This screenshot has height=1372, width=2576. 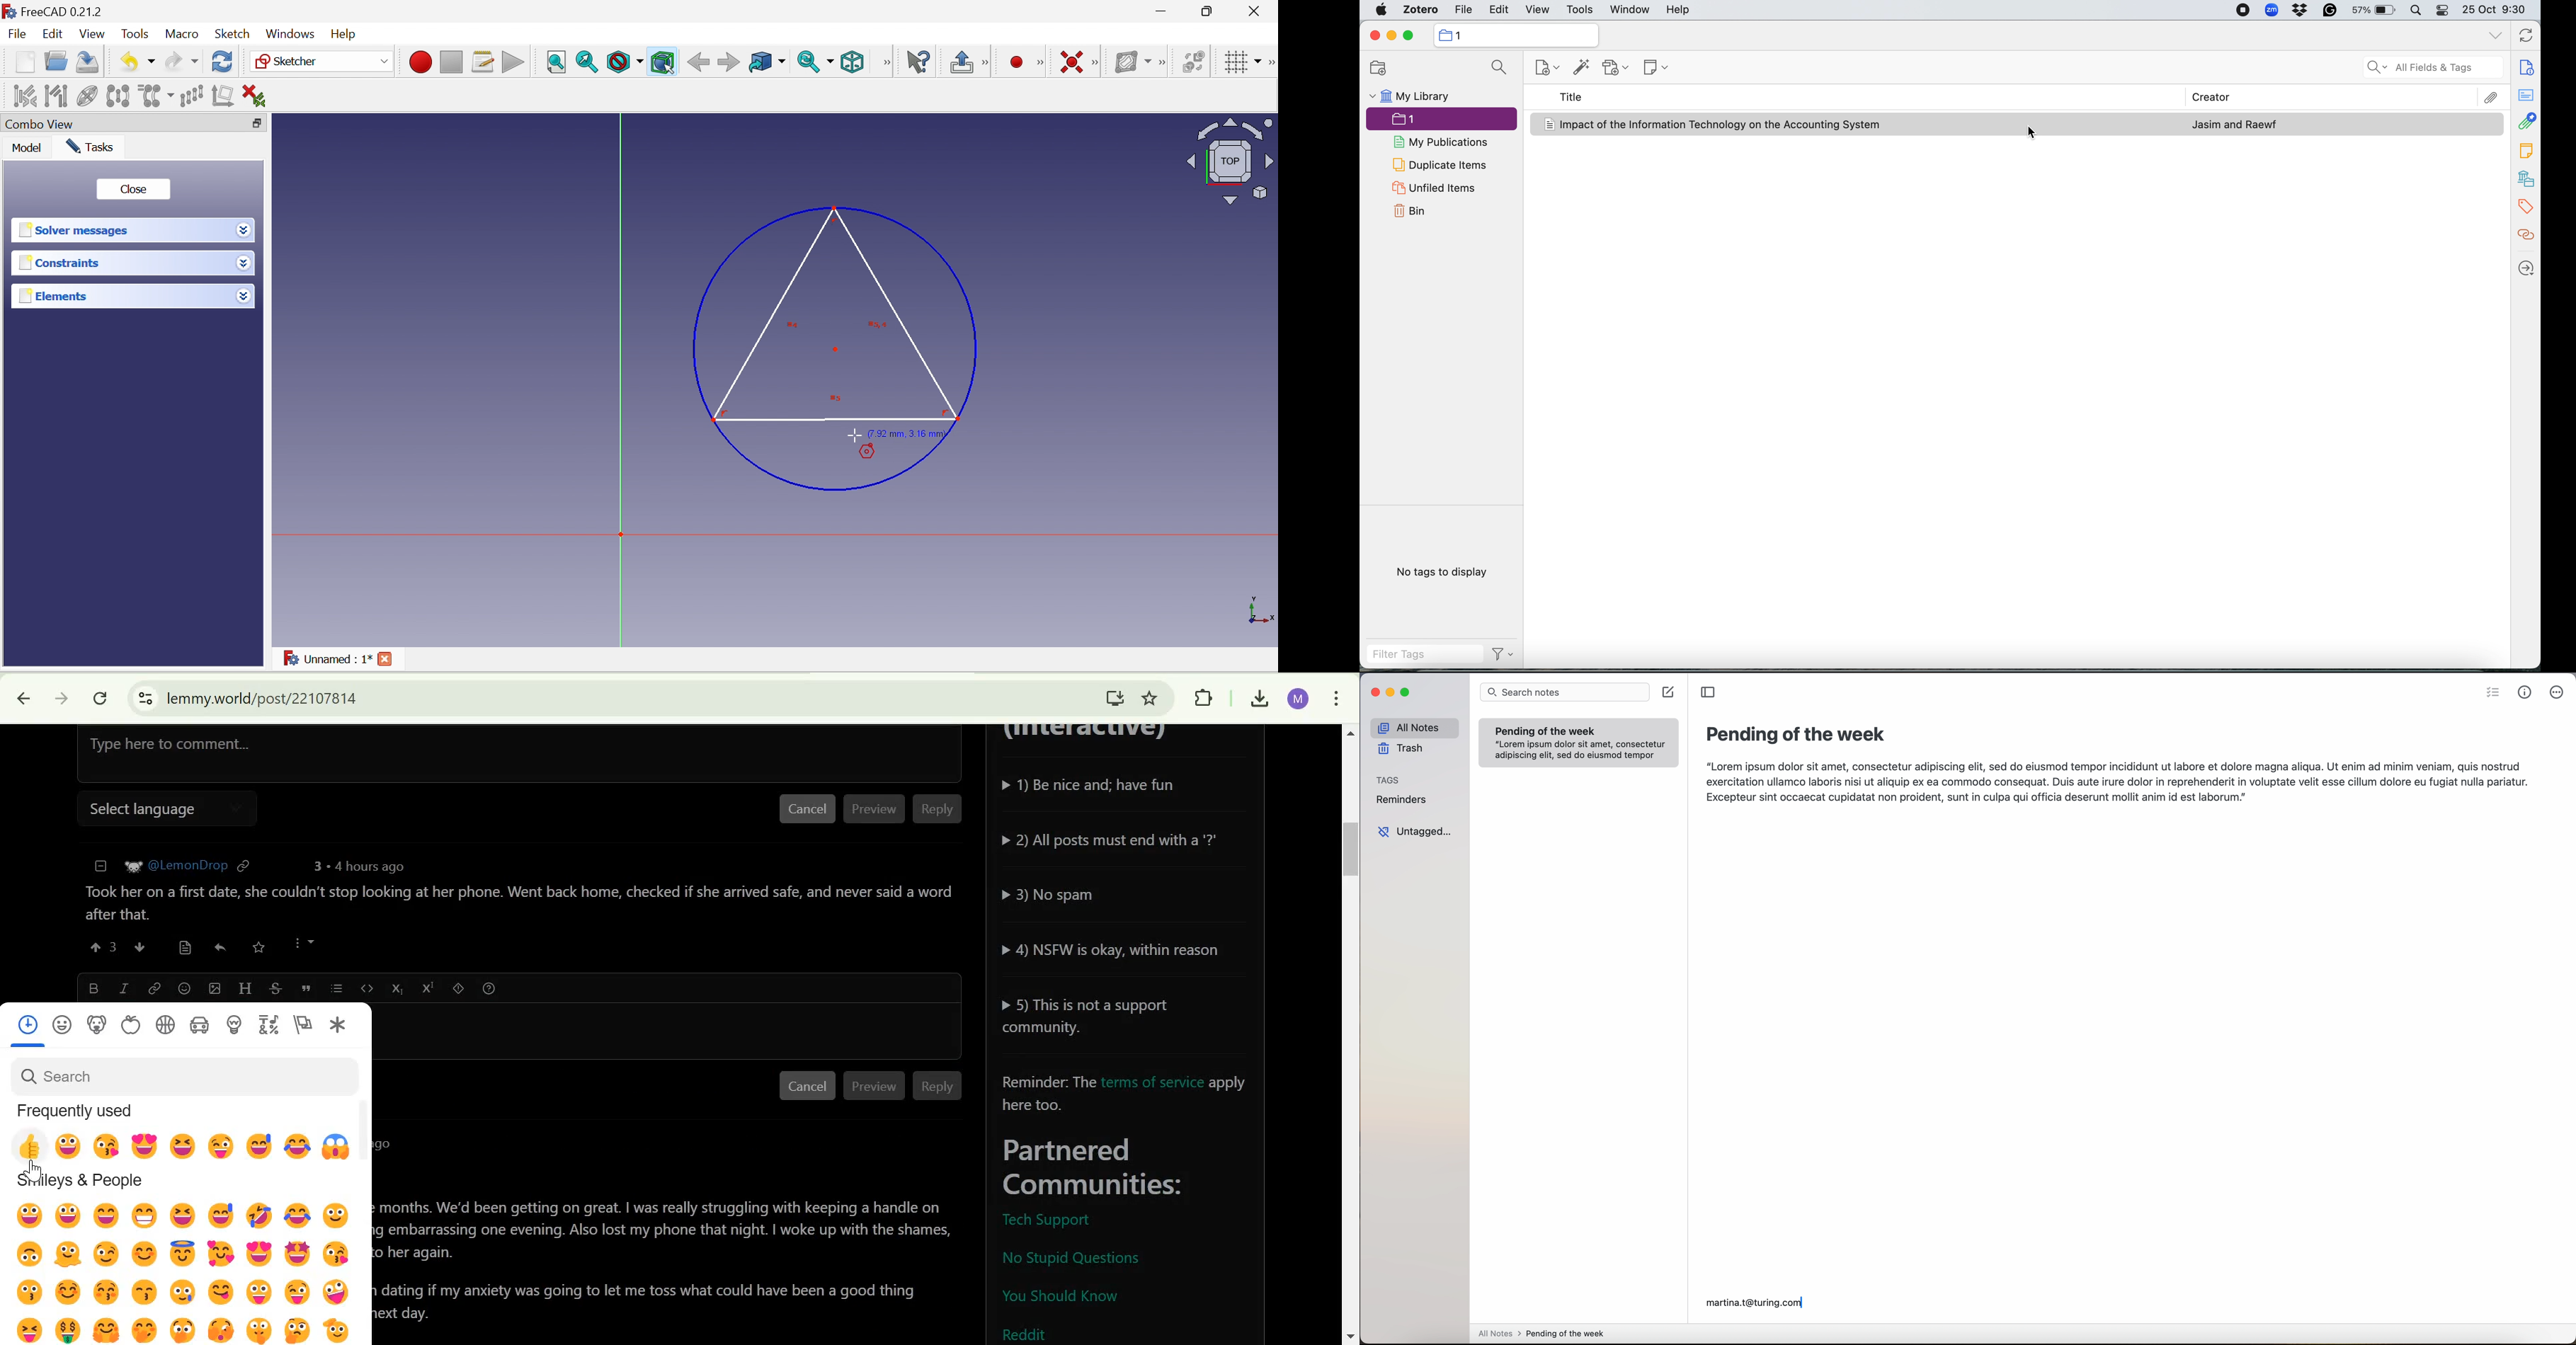 What do you see at coordinates (219, 947) in the screenshot?
I see `reply` at bounding box center [219, 947].